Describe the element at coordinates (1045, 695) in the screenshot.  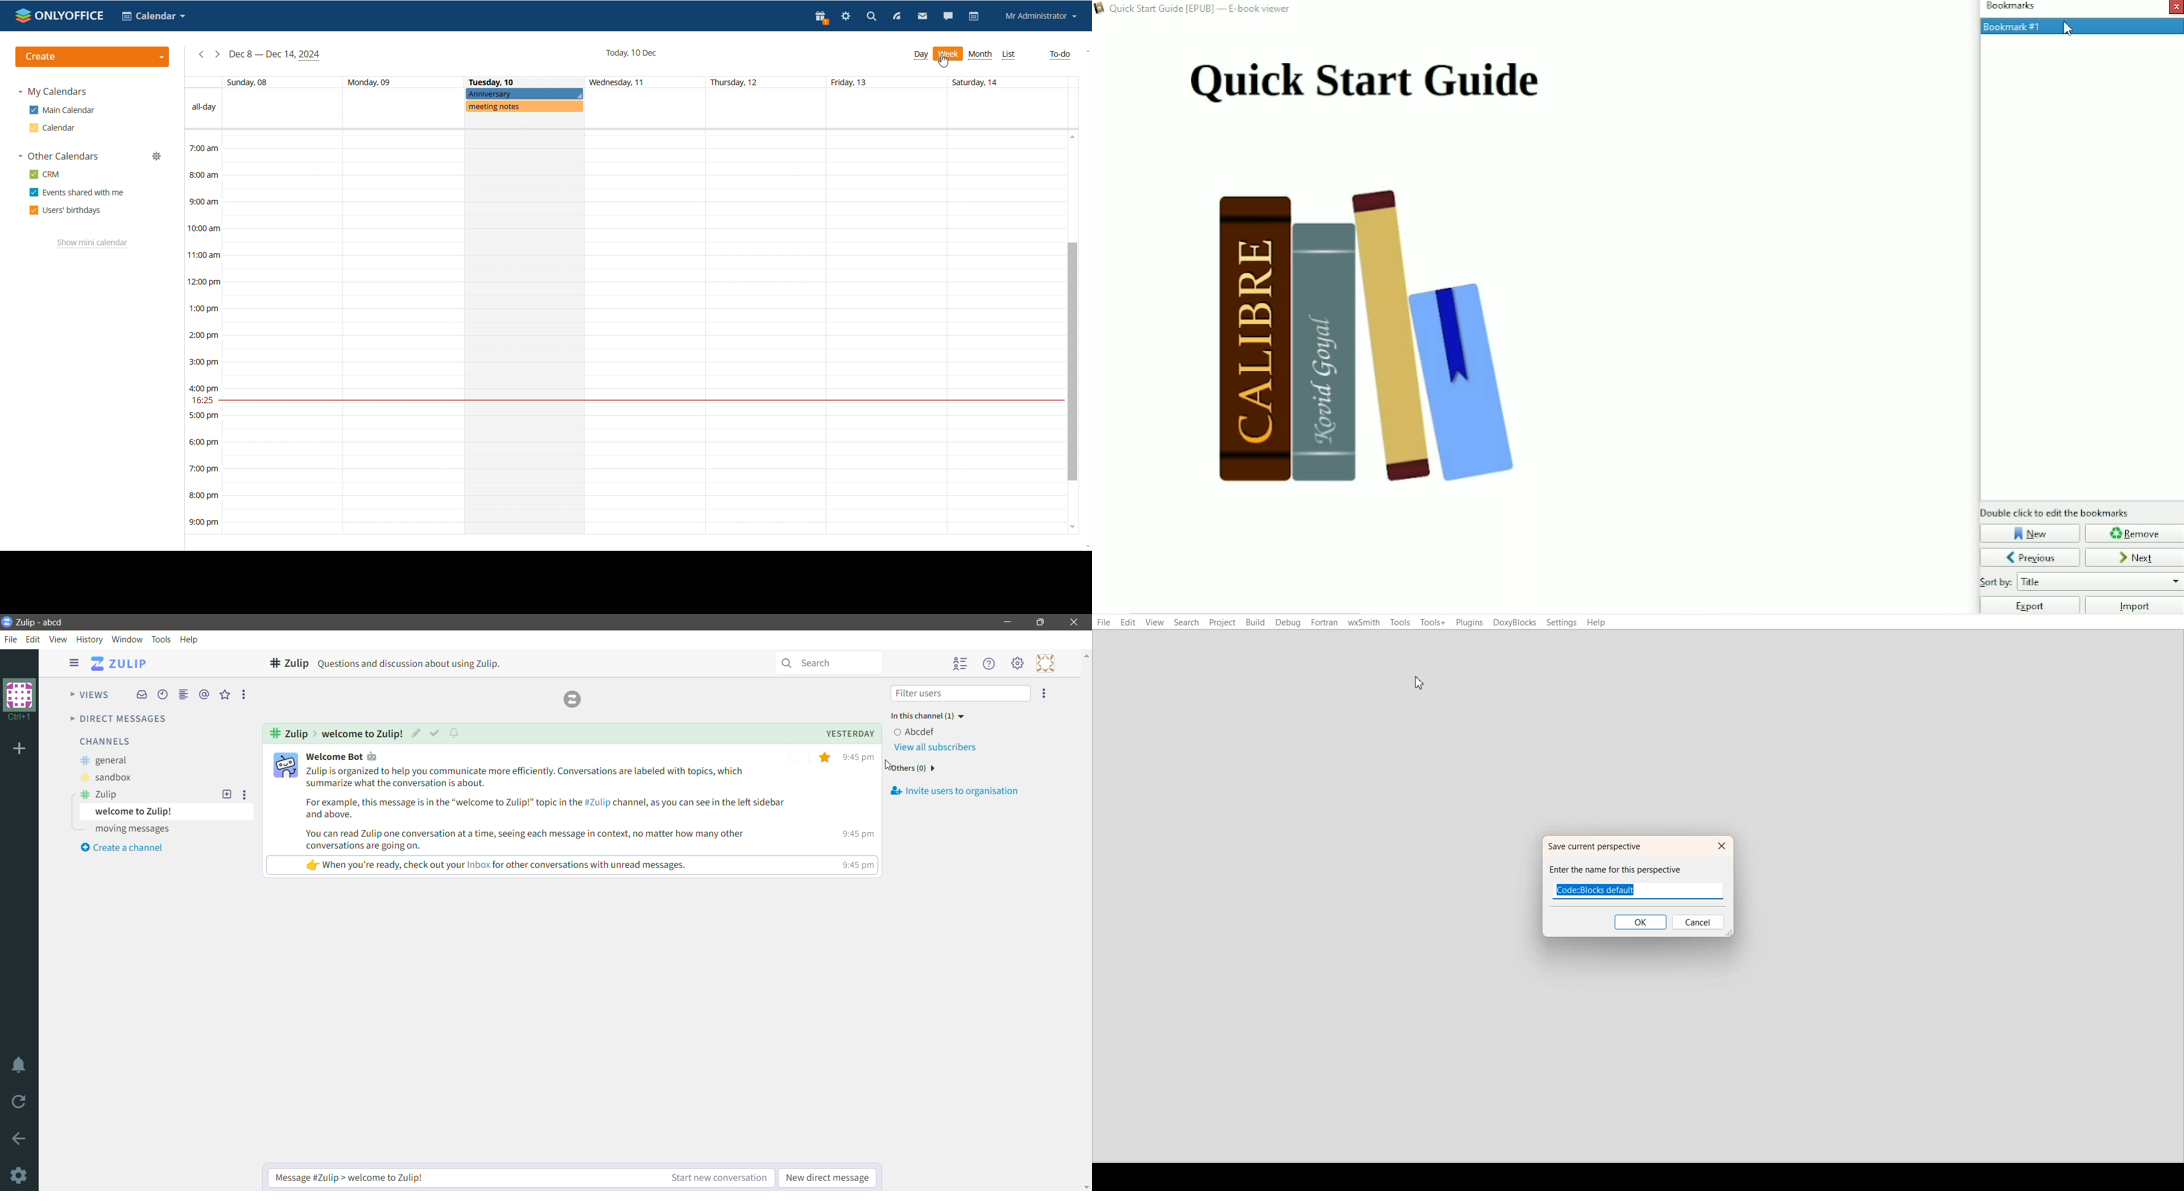
I see `Invite users to organization` at that location.